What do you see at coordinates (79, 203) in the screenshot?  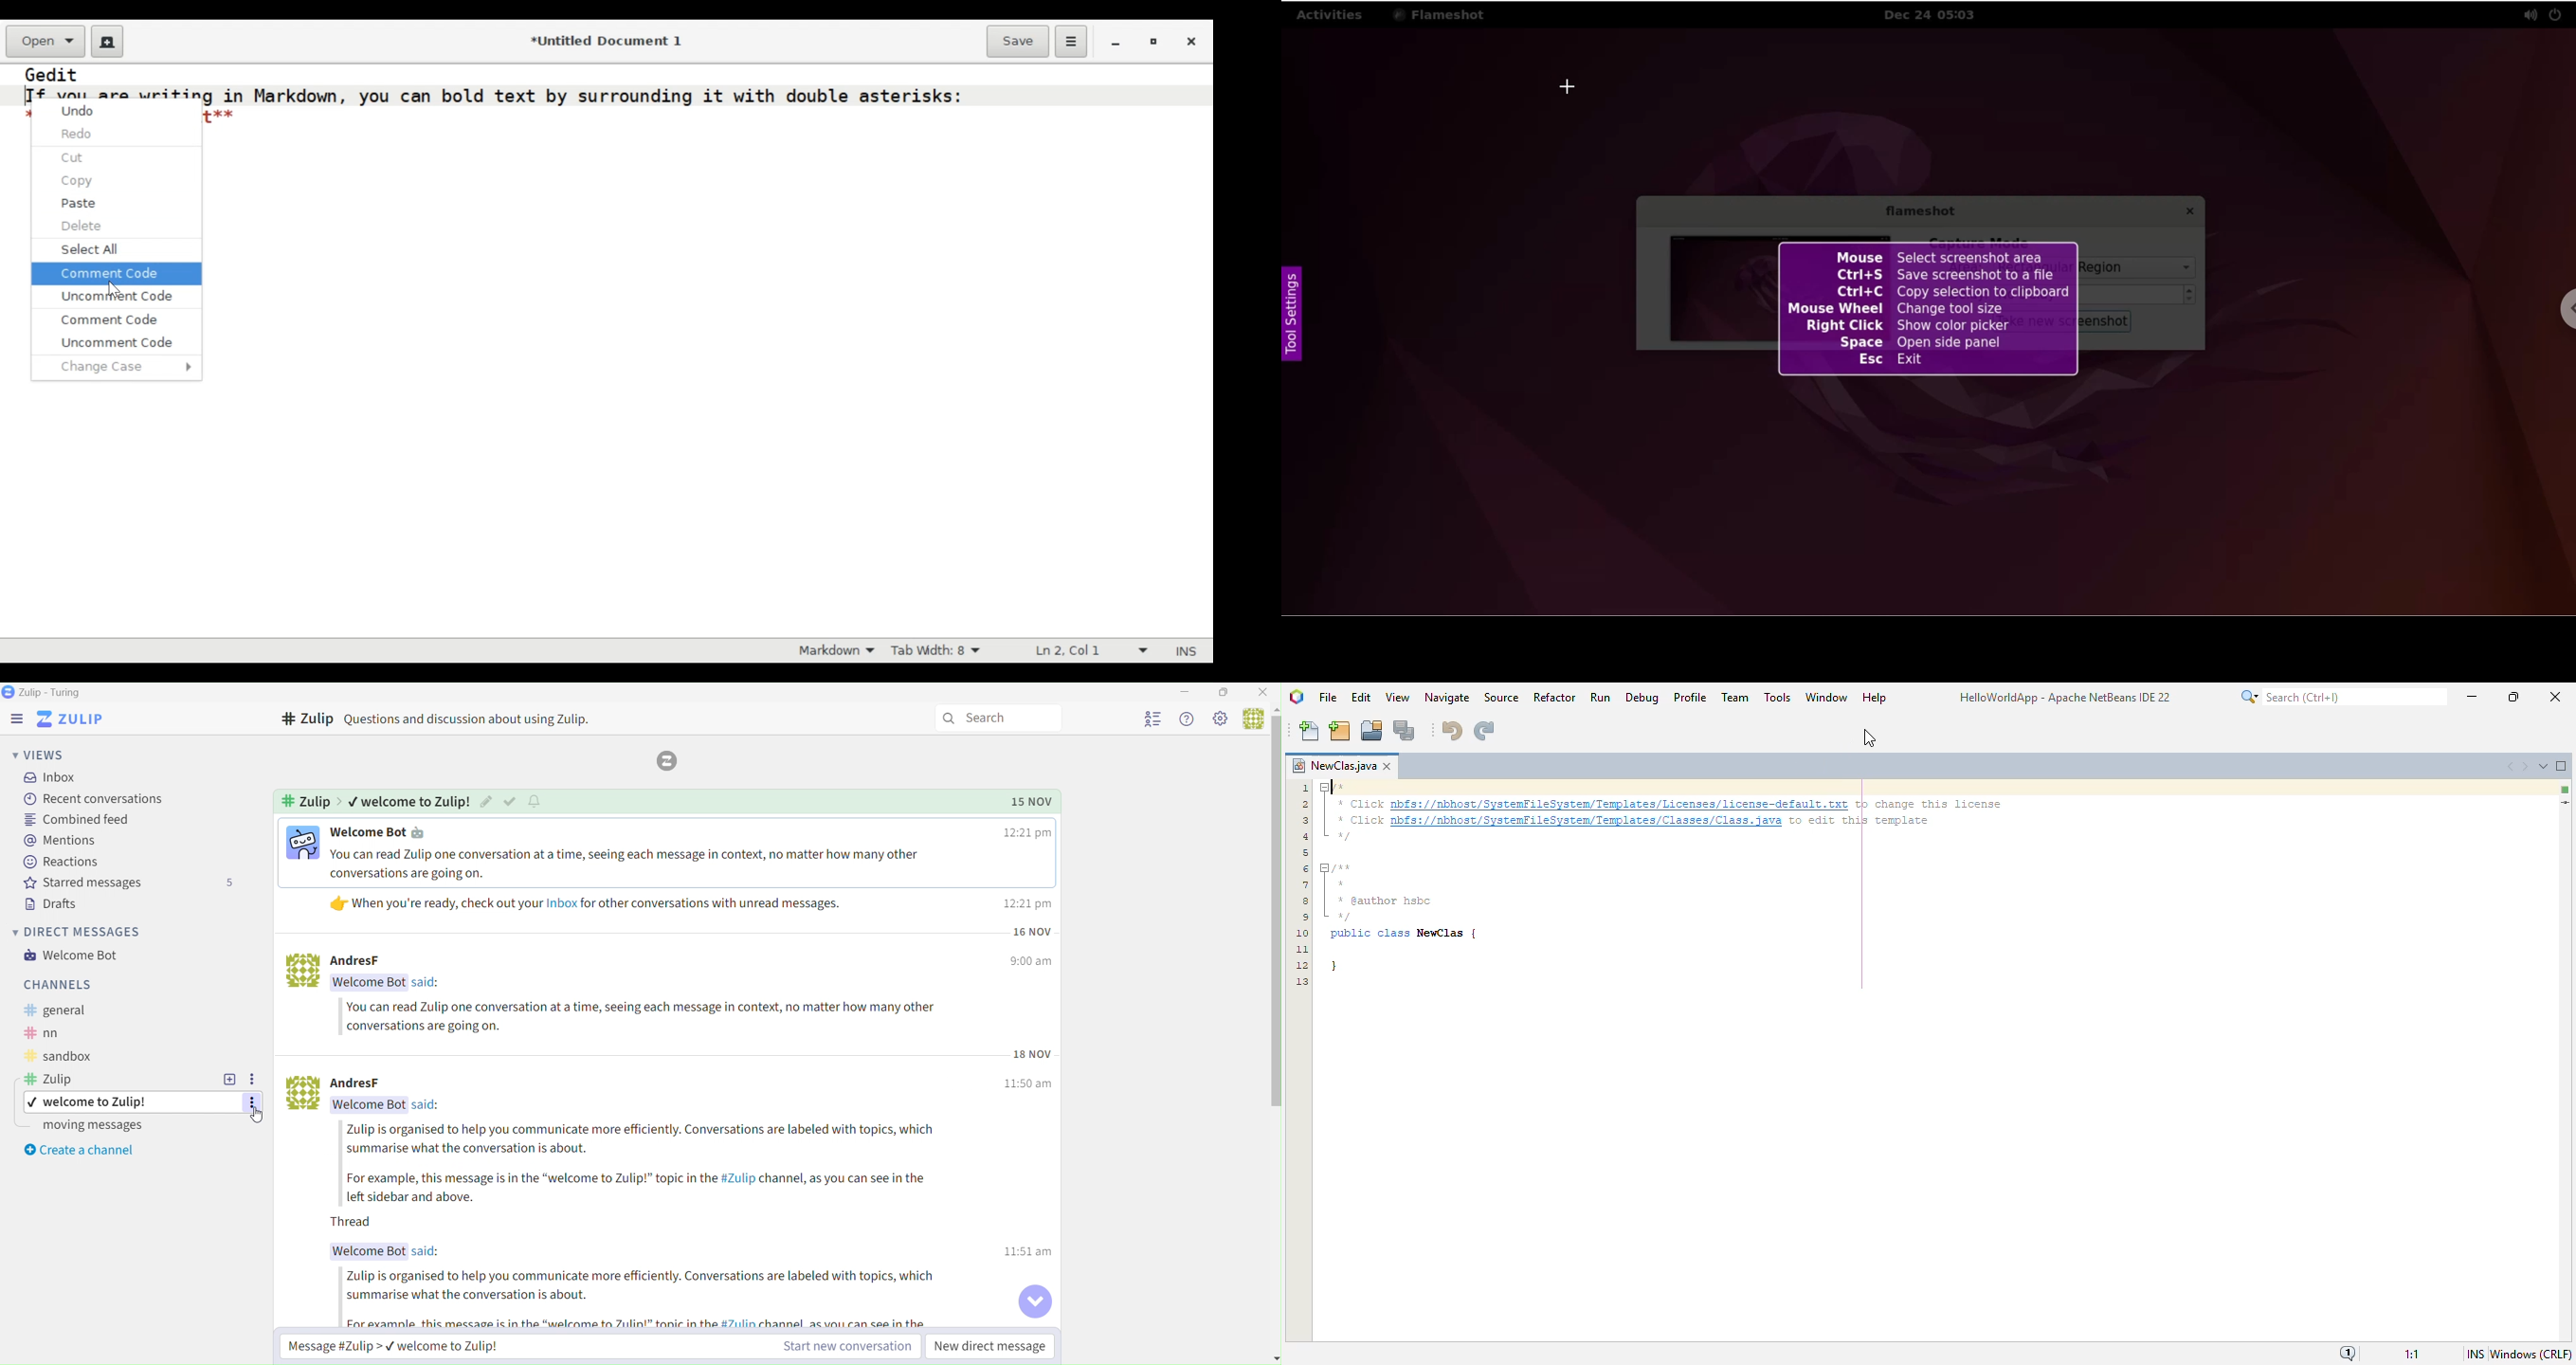 I see `Paste` at bounding box center [79, 203].